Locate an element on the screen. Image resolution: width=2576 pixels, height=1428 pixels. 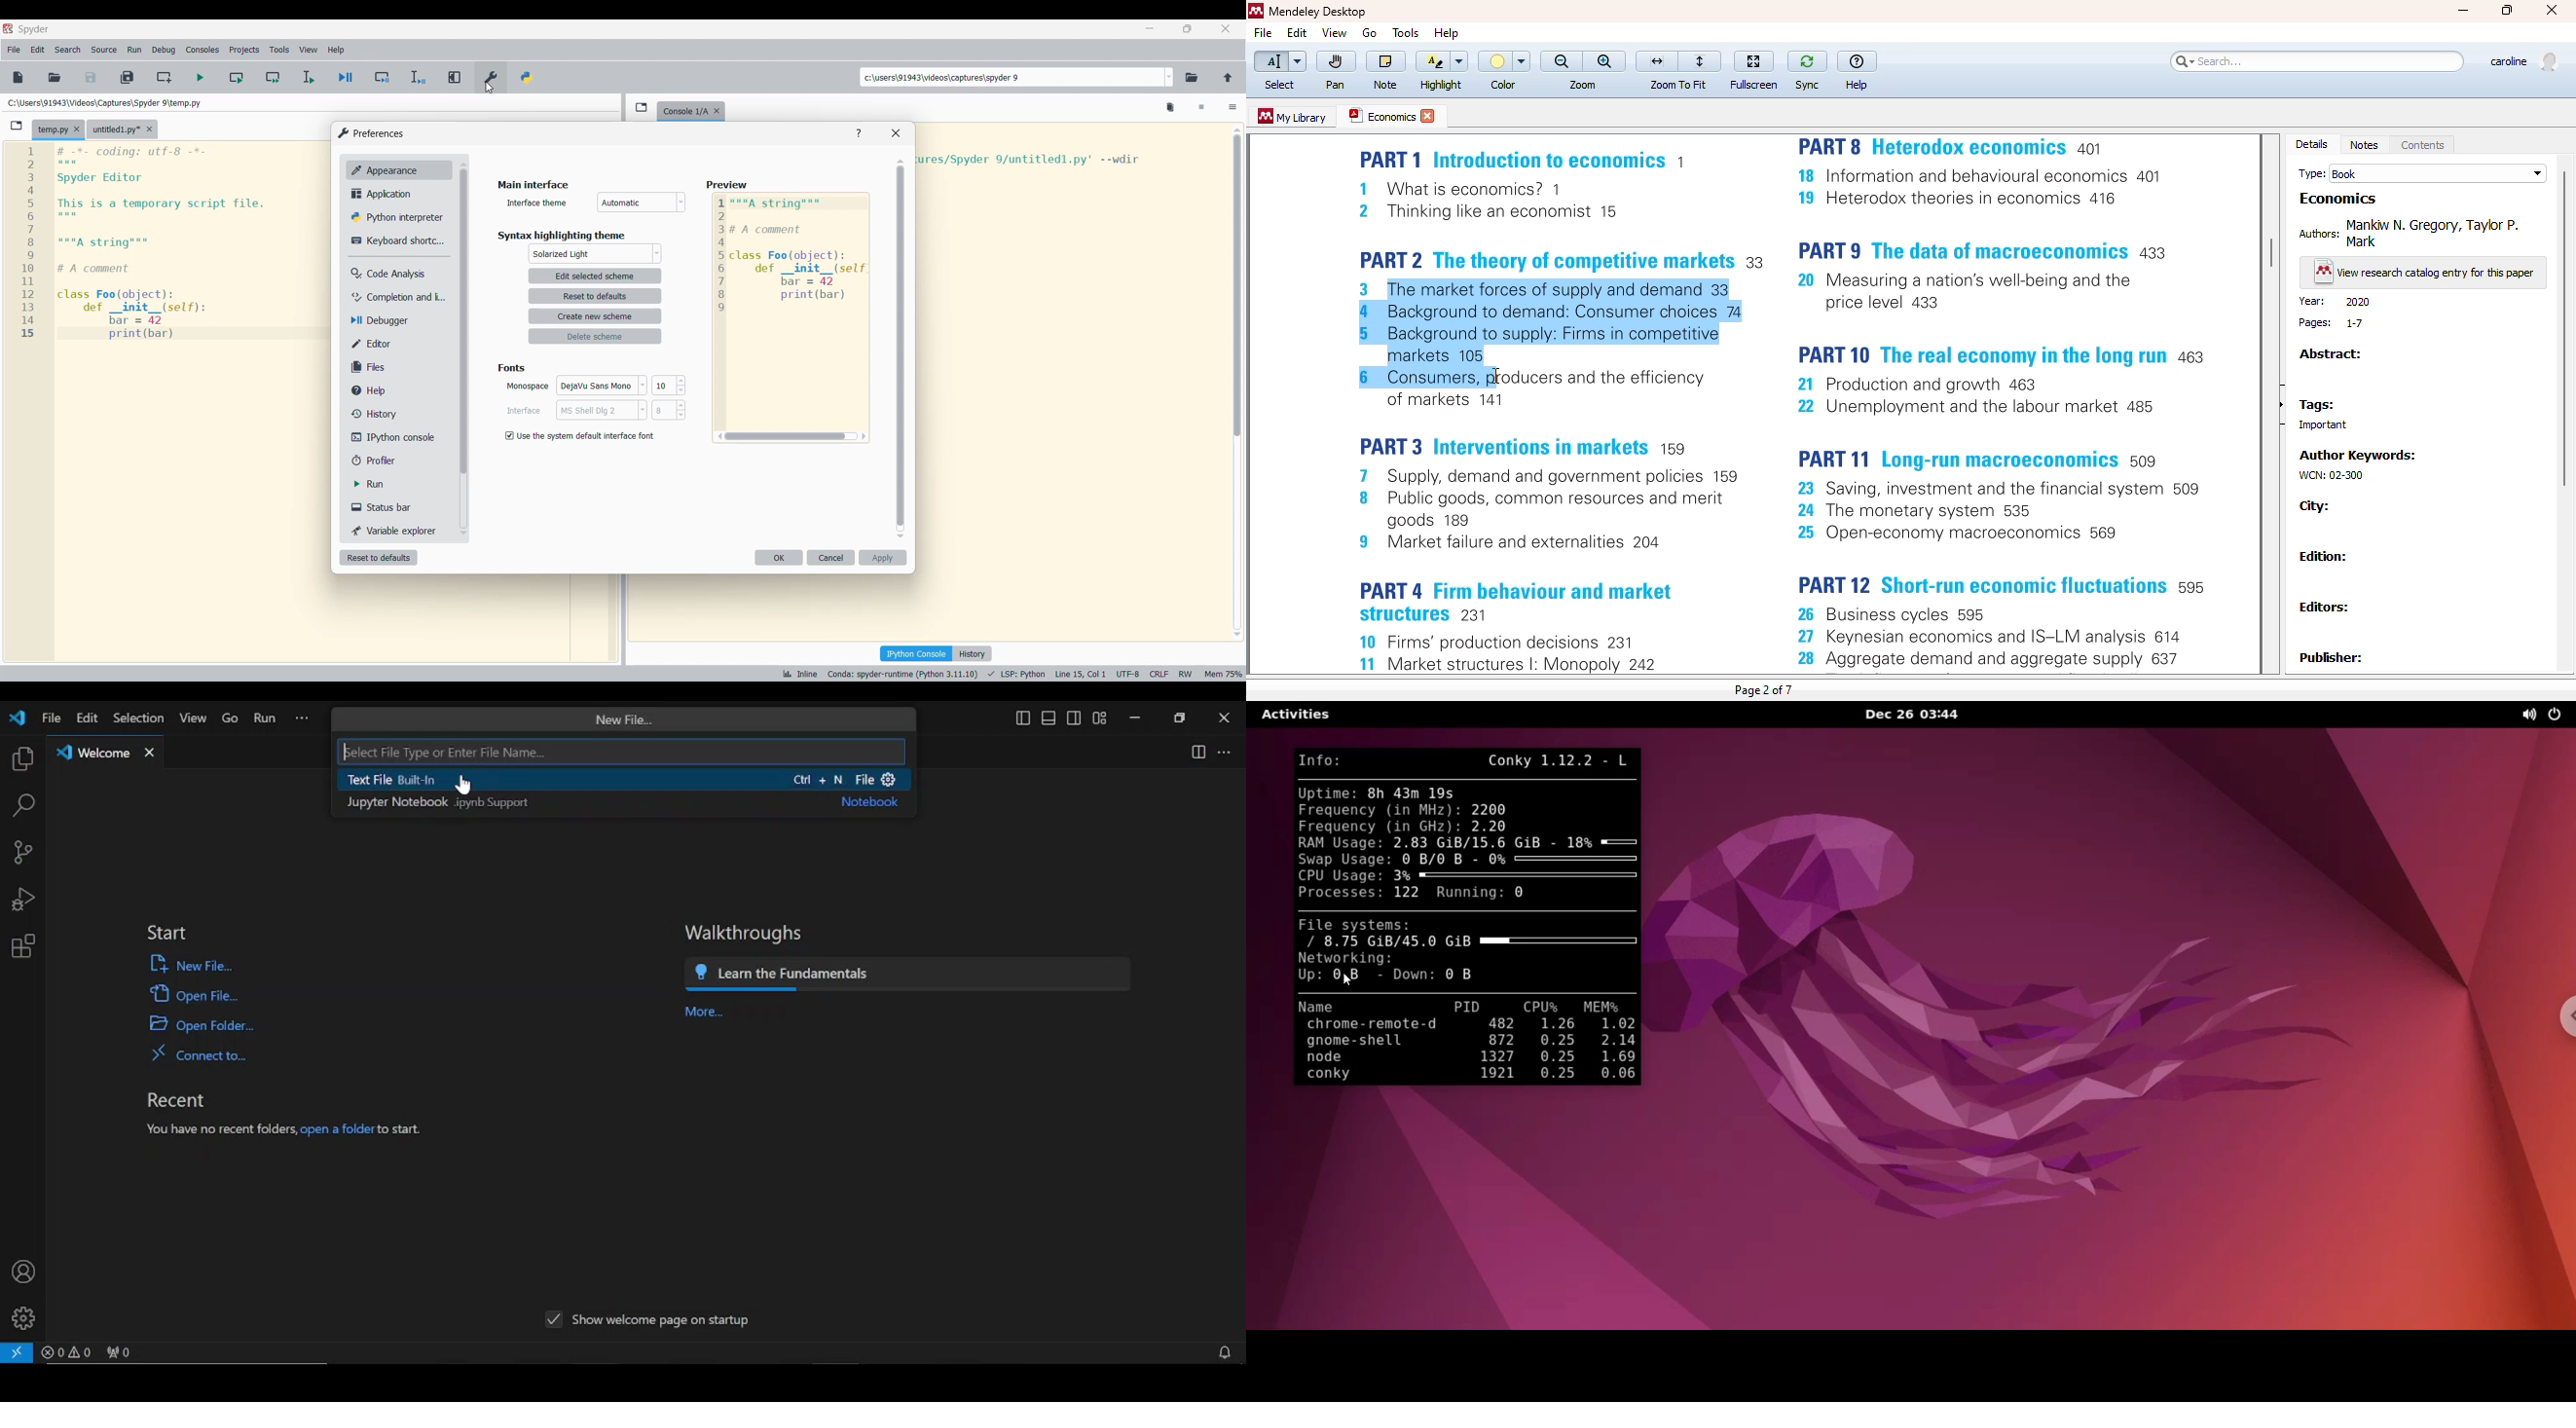
show welcome pigeon startup is located at coordinates (648, 1320).